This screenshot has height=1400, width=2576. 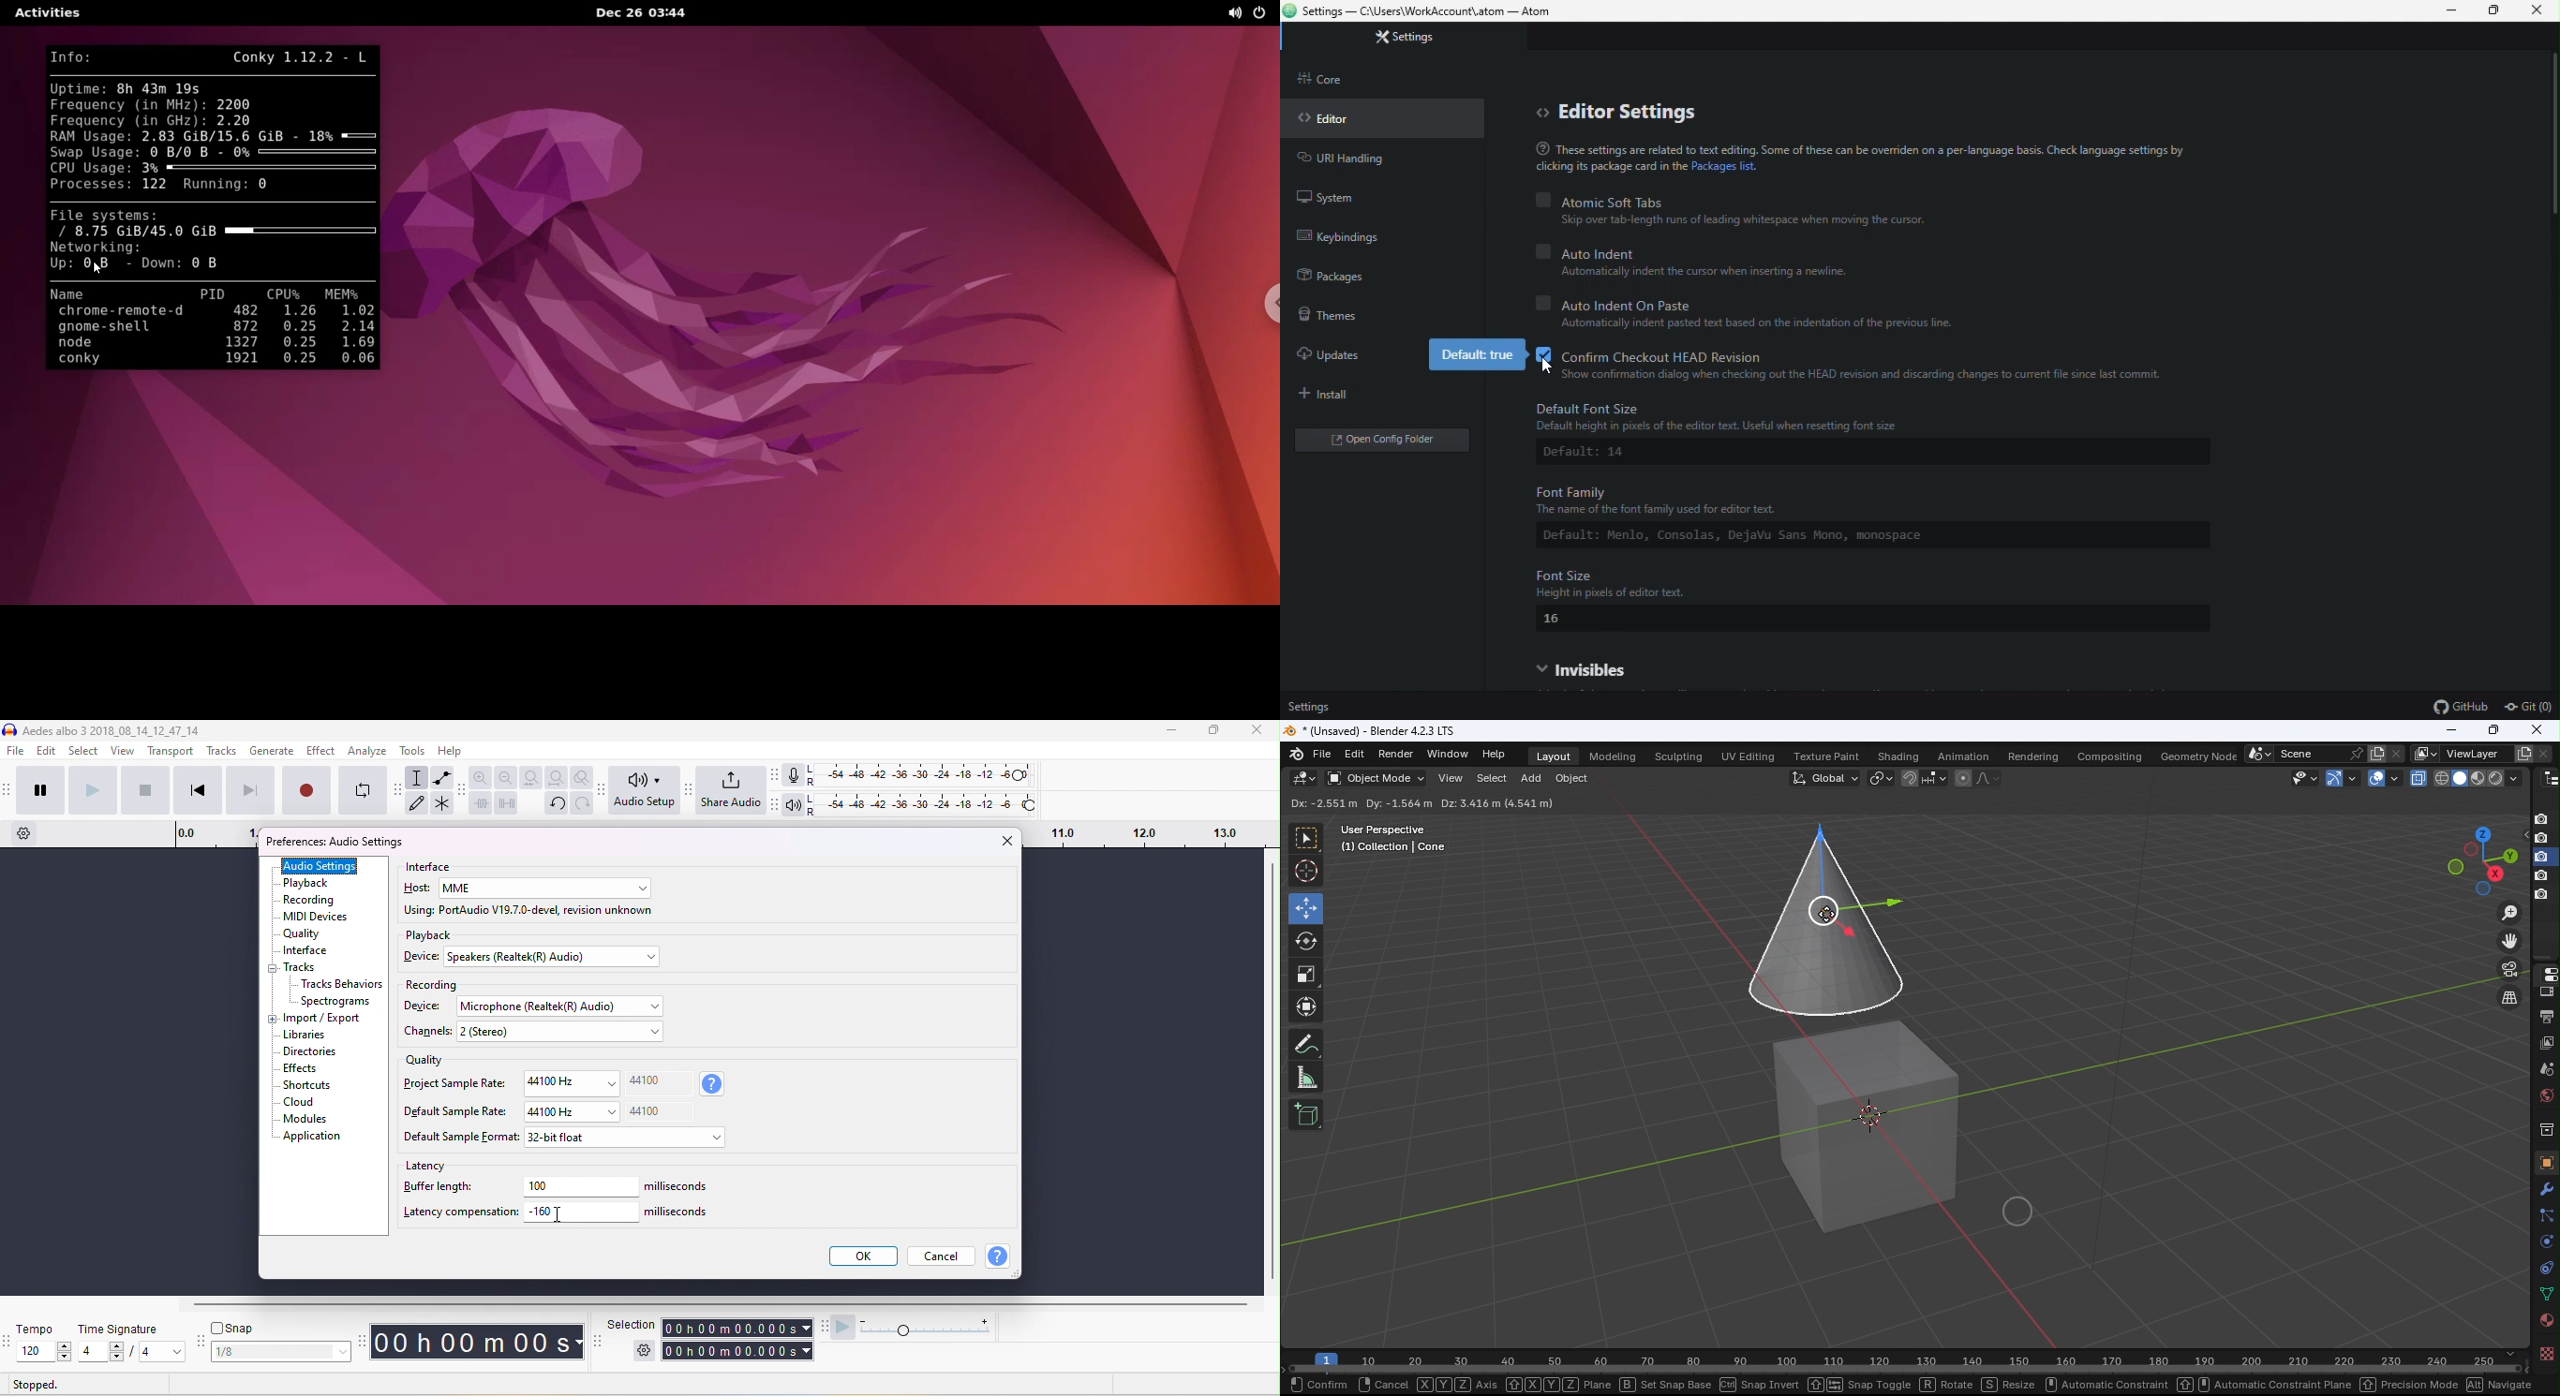 I want to click on editor settings, so click(x=1621, y=109).